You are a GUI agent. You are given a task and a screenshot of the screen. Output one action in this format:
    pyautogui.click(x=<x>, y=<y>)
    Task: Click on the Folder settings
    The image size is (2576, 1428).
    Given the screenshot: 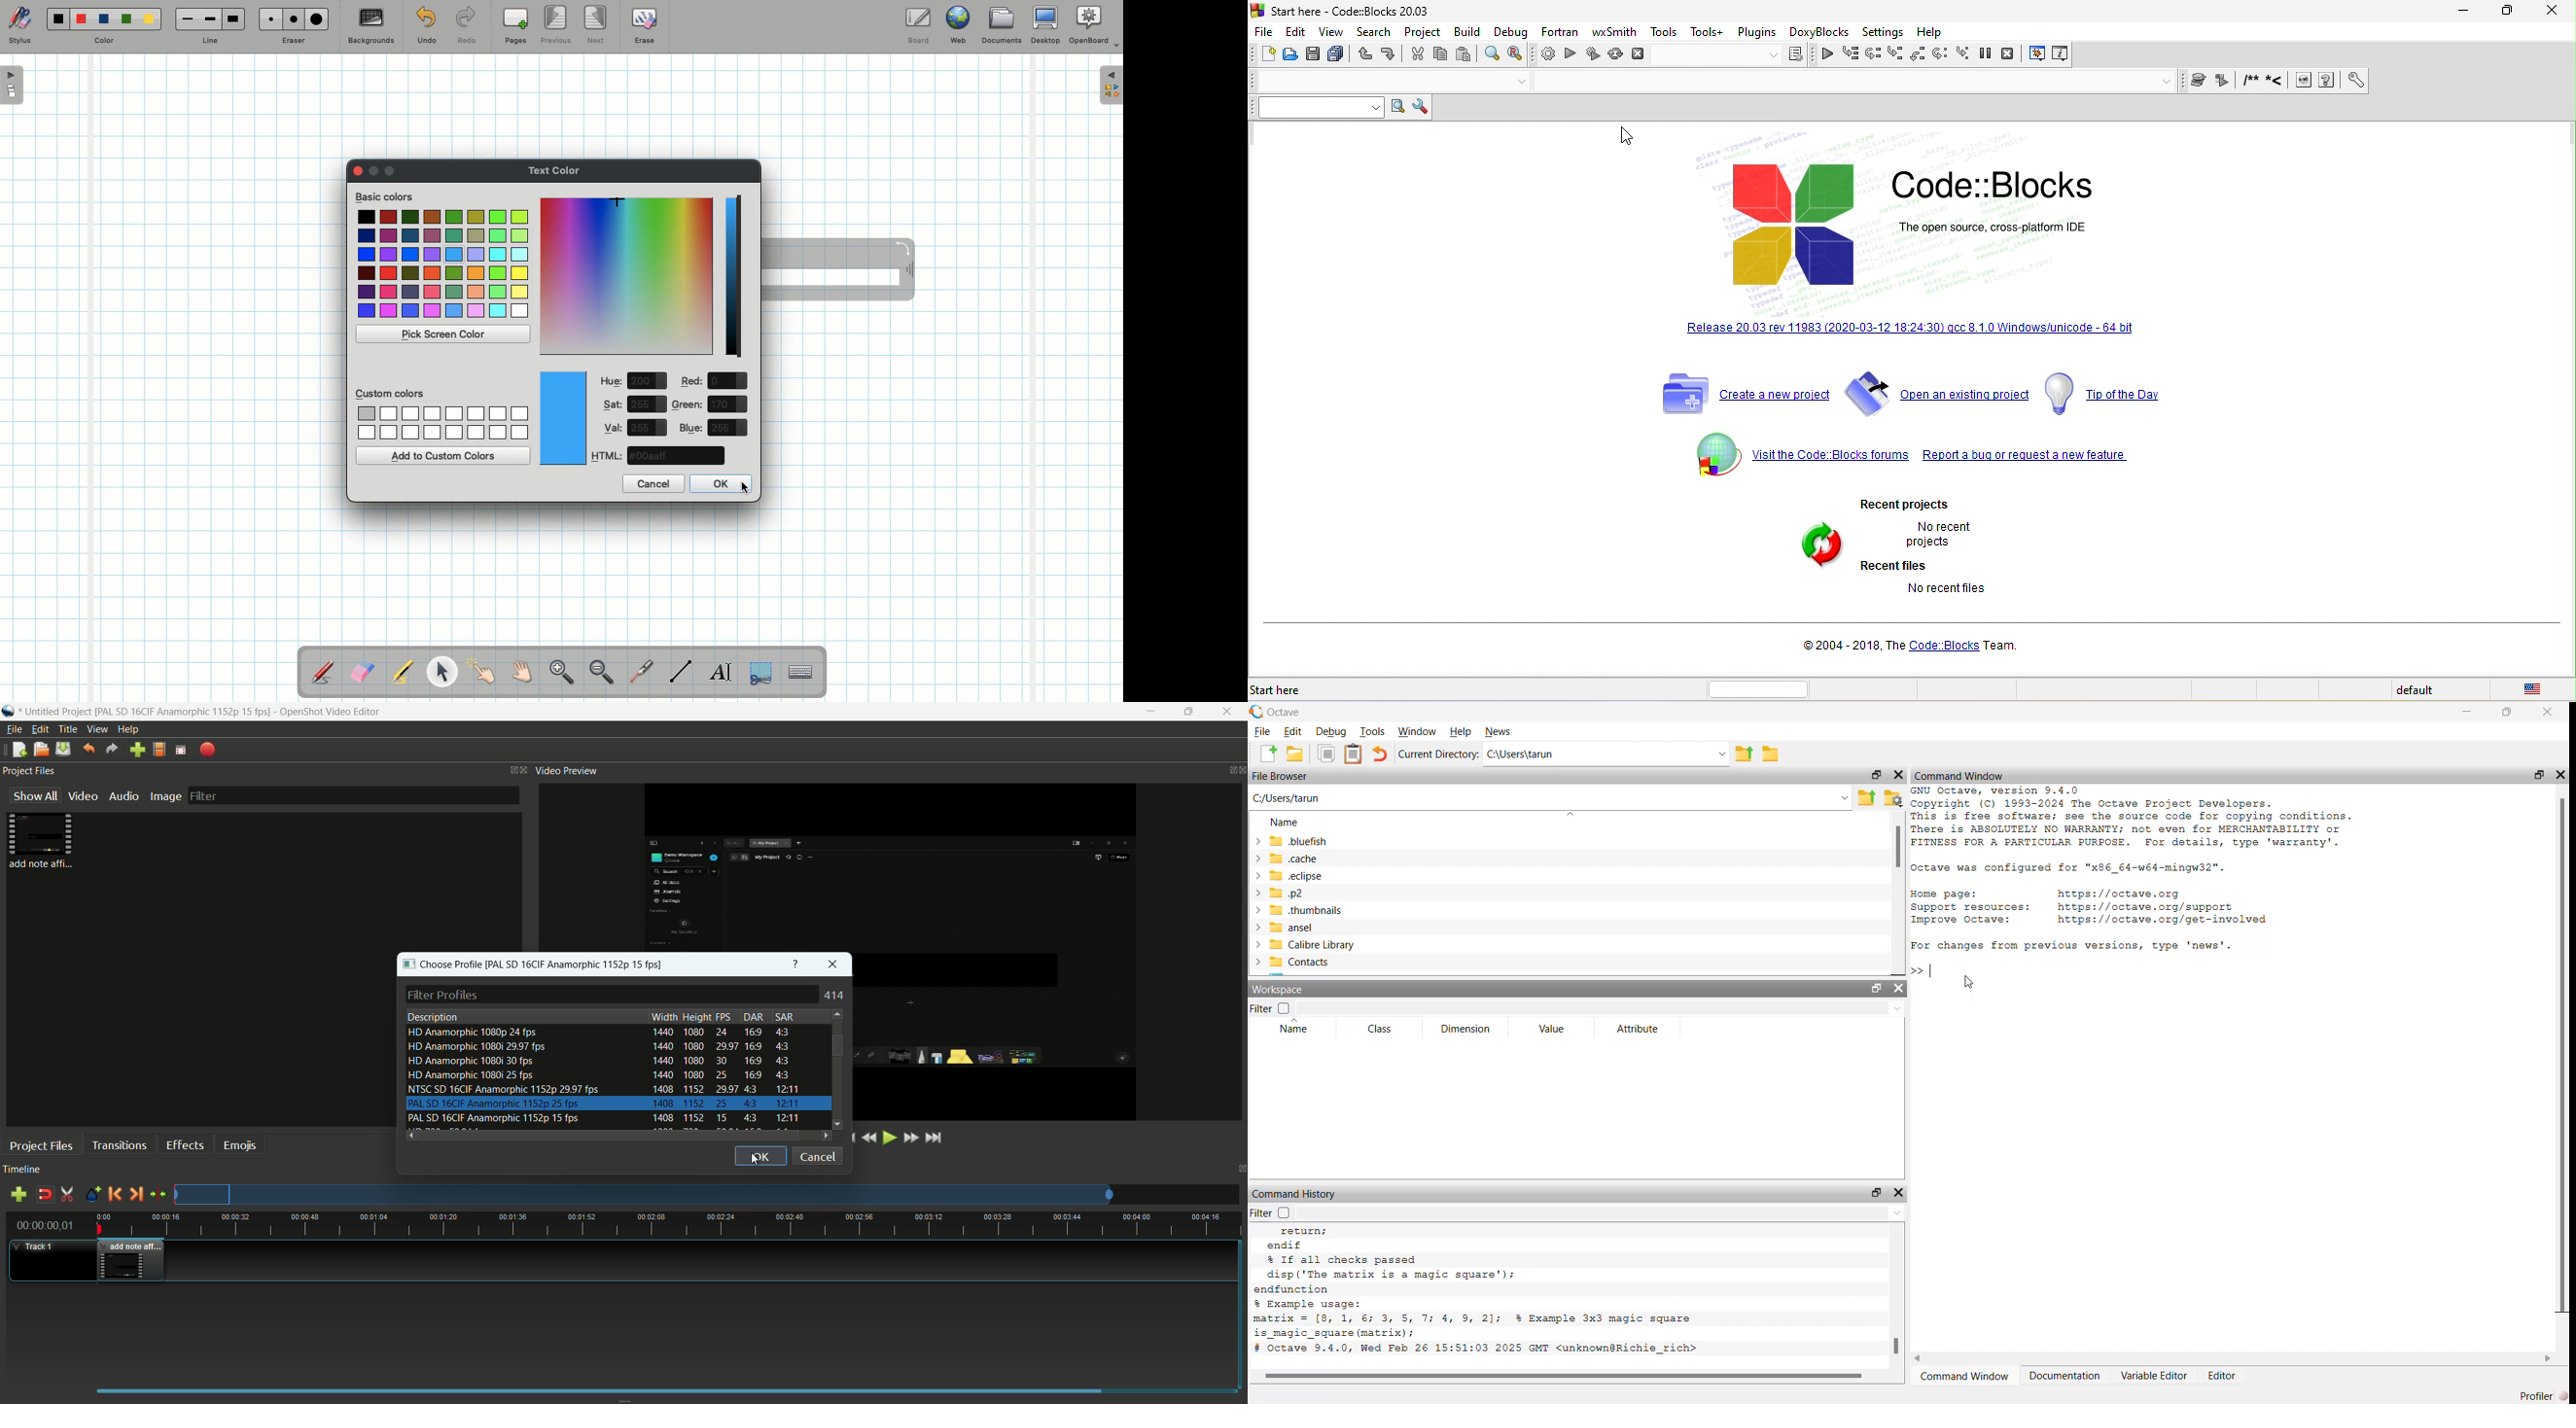 What is the action you would take?
    pyautogui.click(x=1893, y=799)
    